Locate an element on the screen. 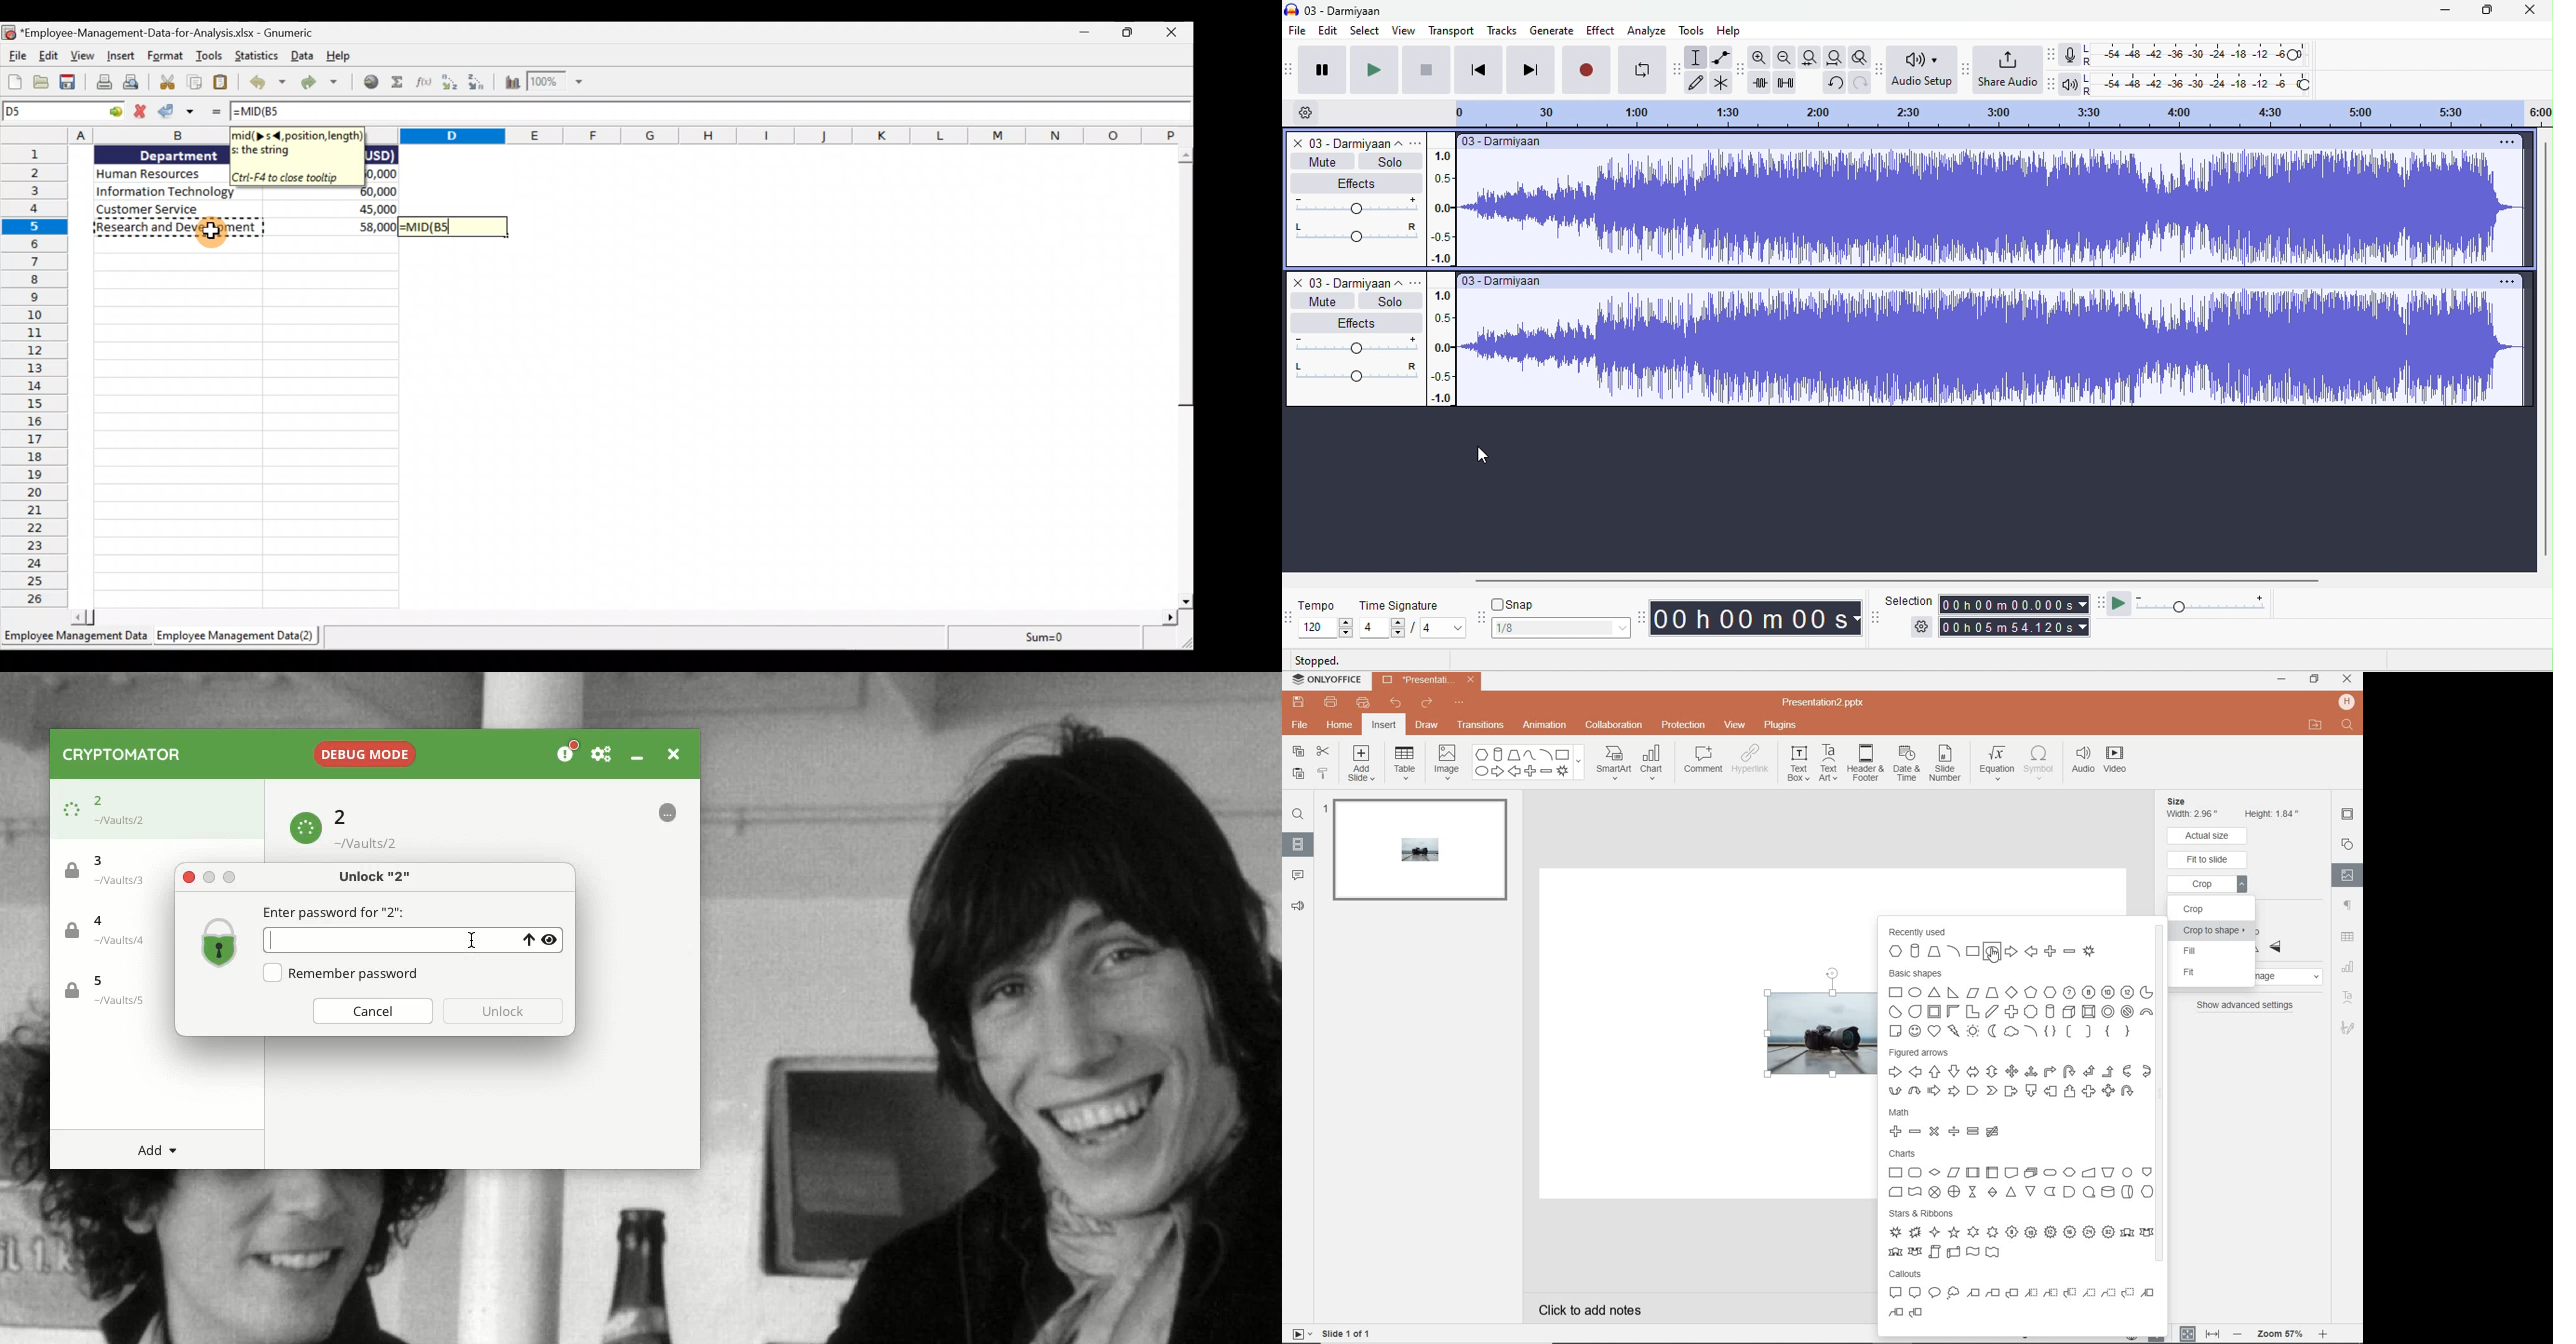  cut is located at coordinates (1324, 751).